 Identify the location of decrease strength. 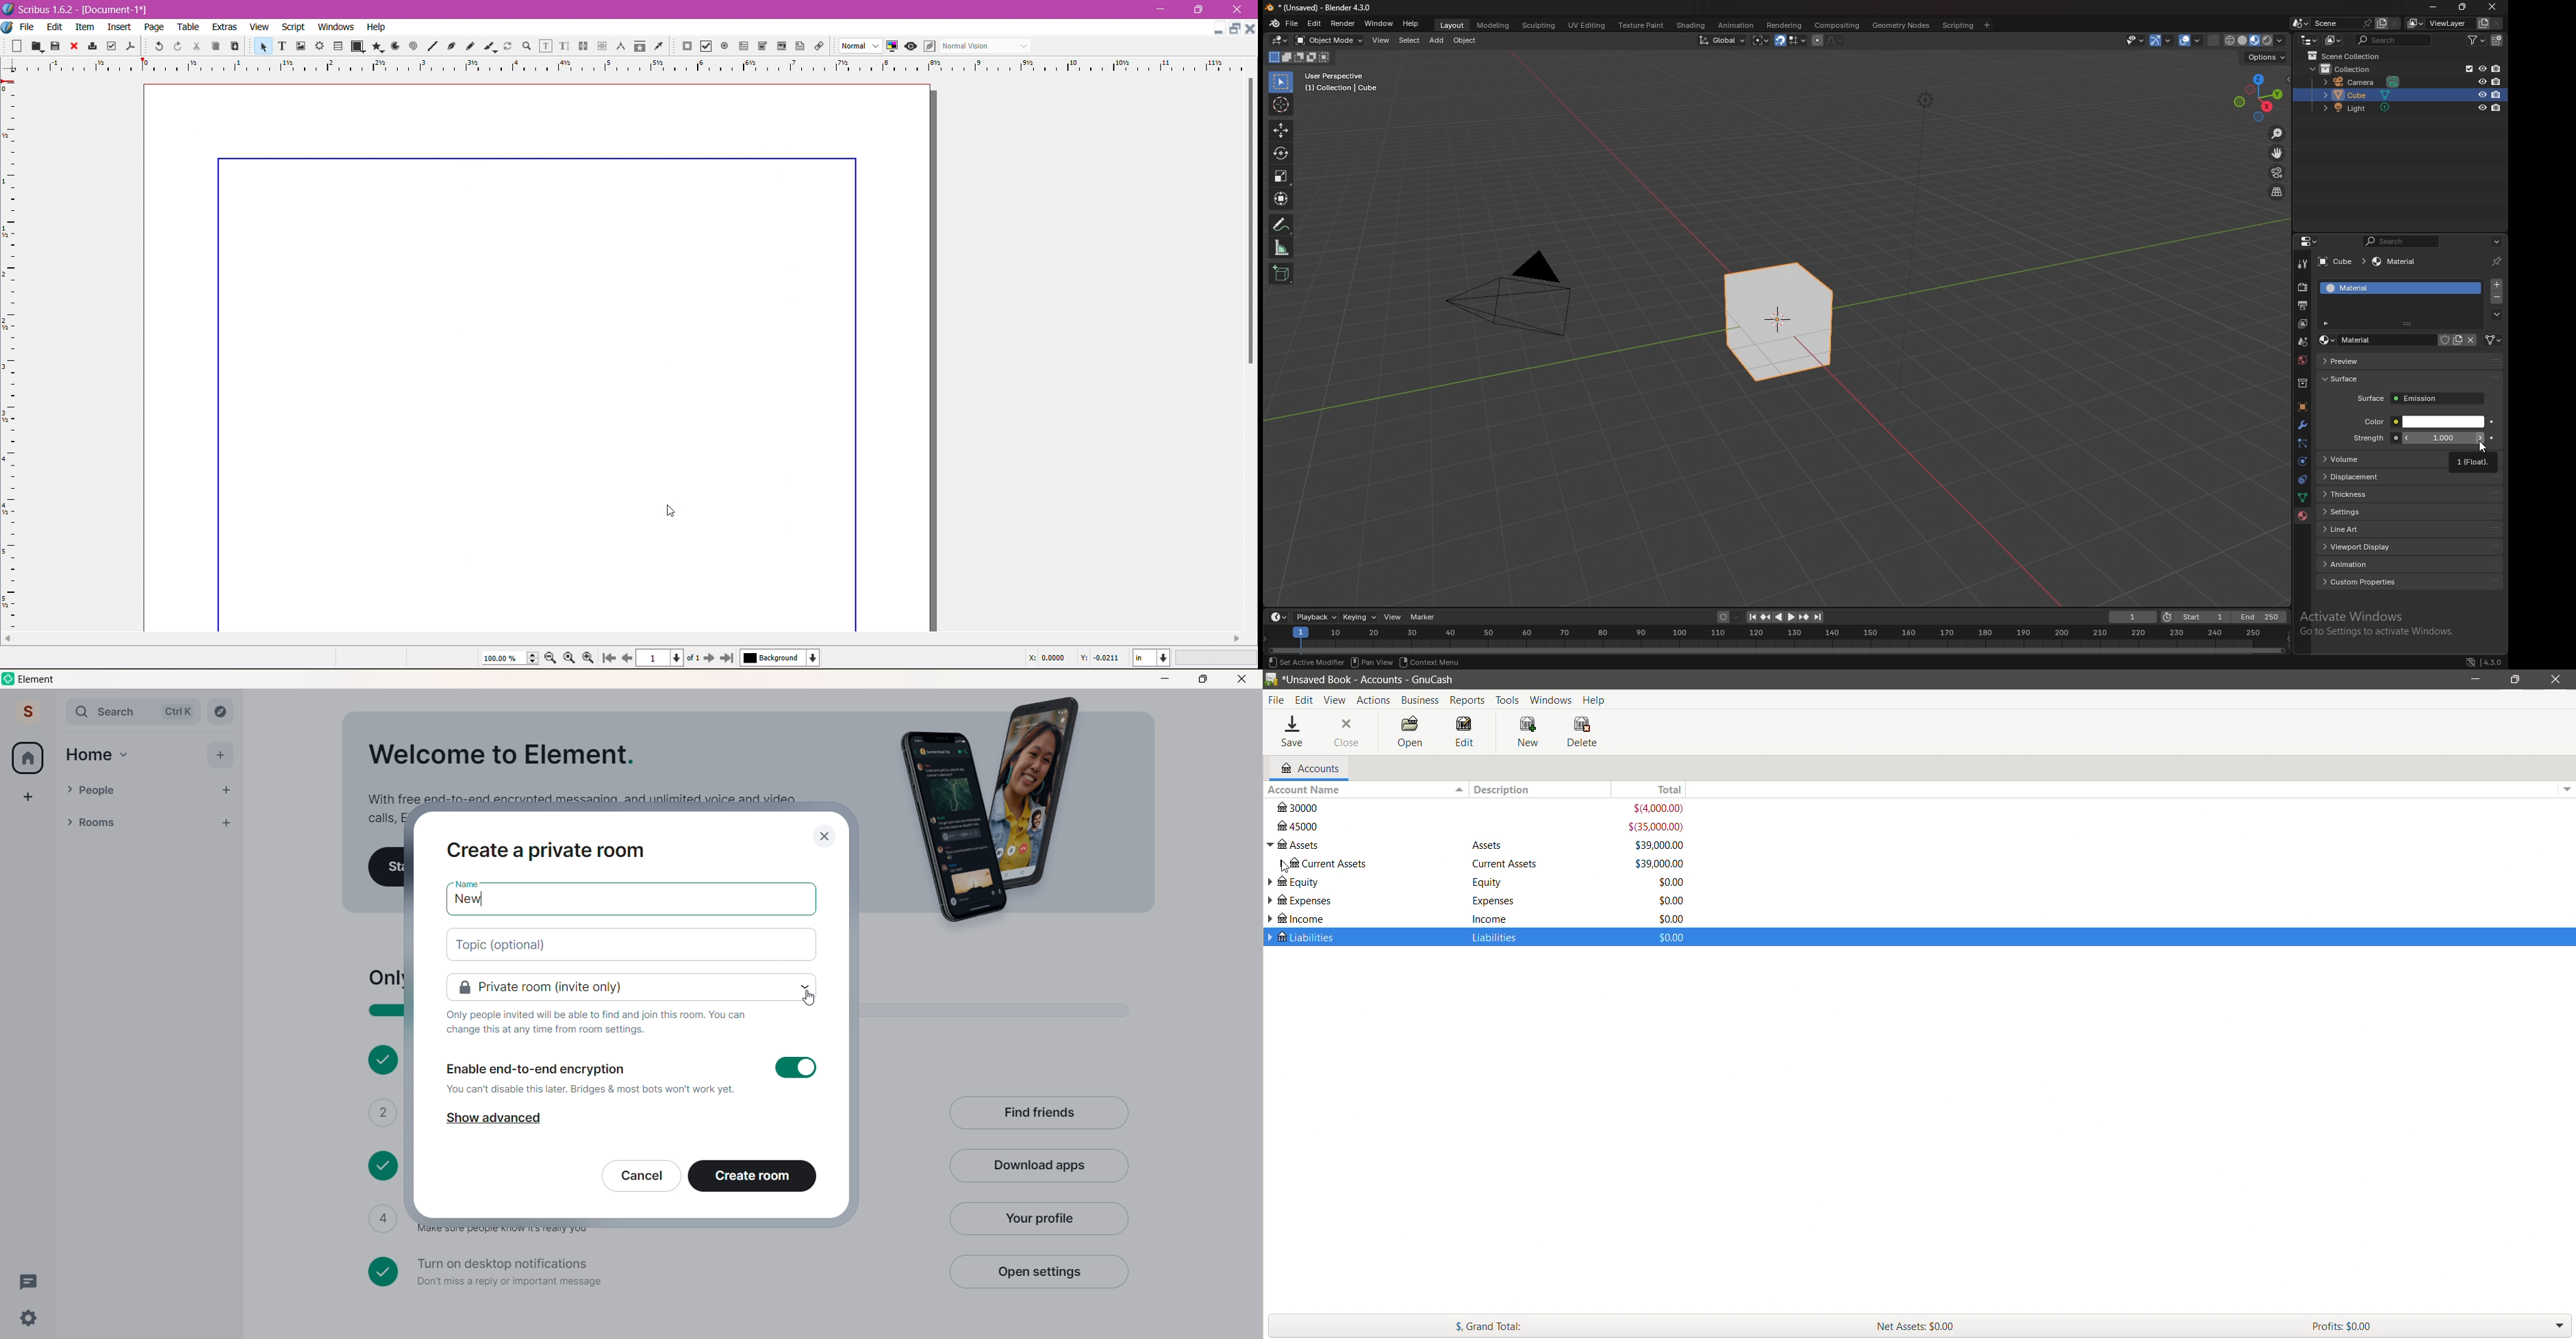
(2479, 438).